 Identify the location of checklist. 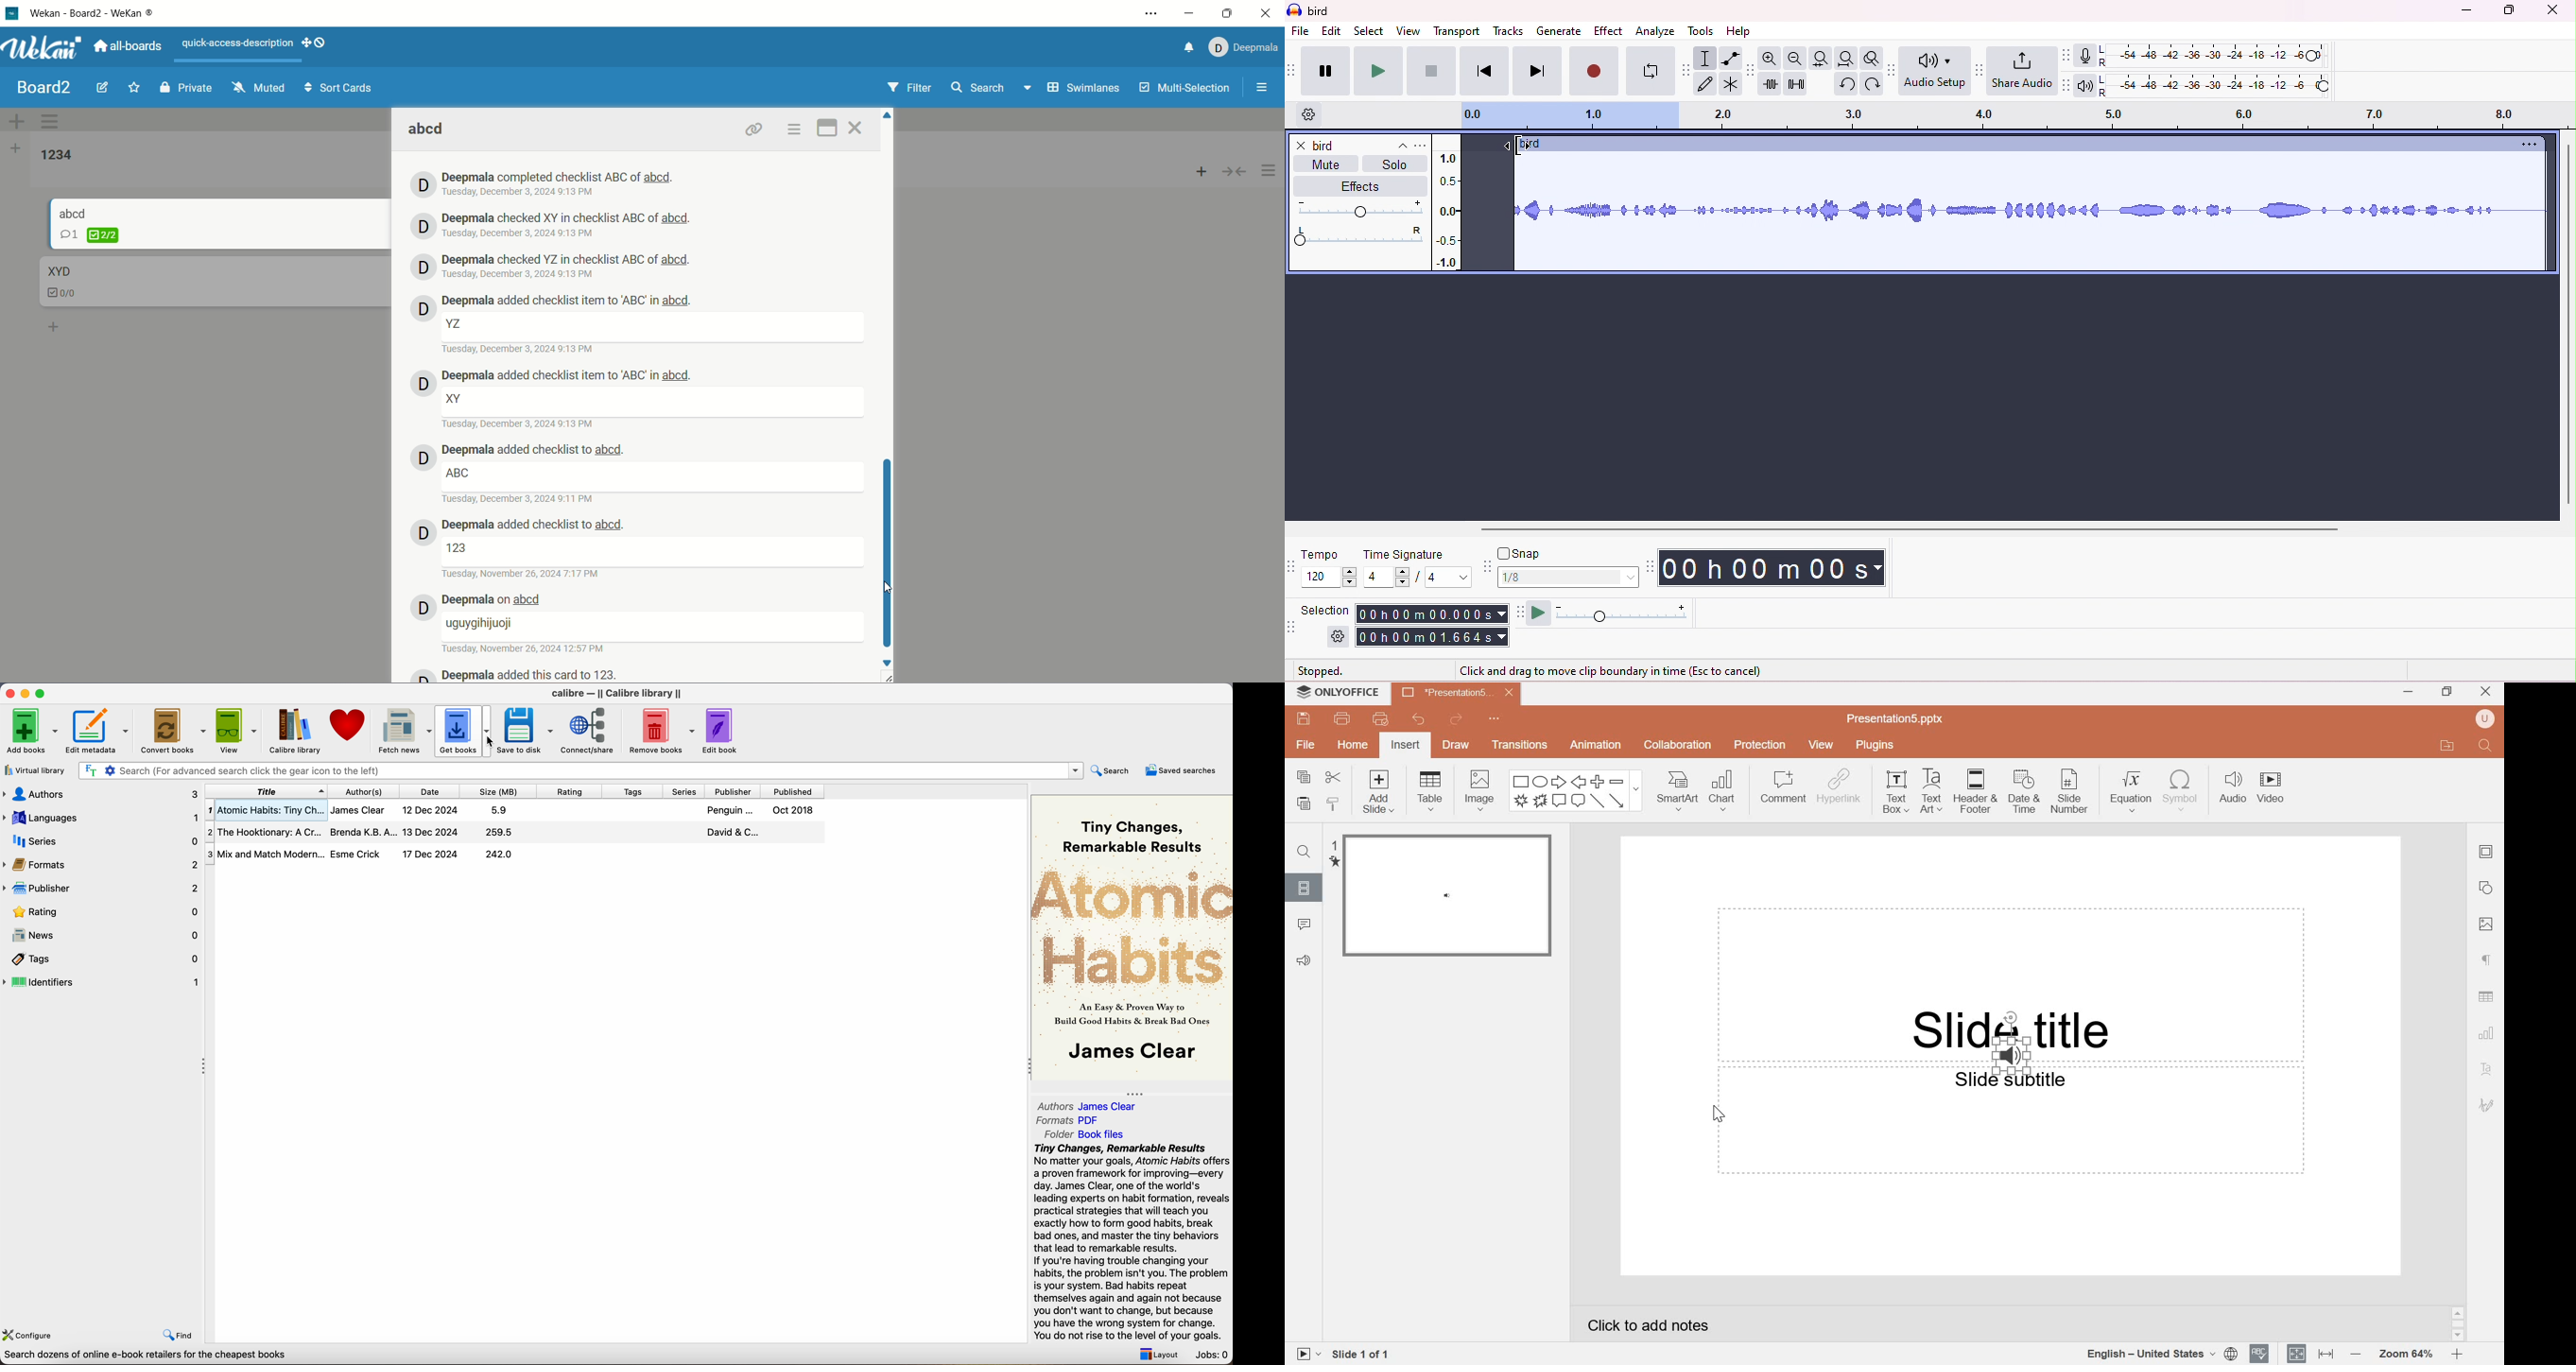
(90, 235).